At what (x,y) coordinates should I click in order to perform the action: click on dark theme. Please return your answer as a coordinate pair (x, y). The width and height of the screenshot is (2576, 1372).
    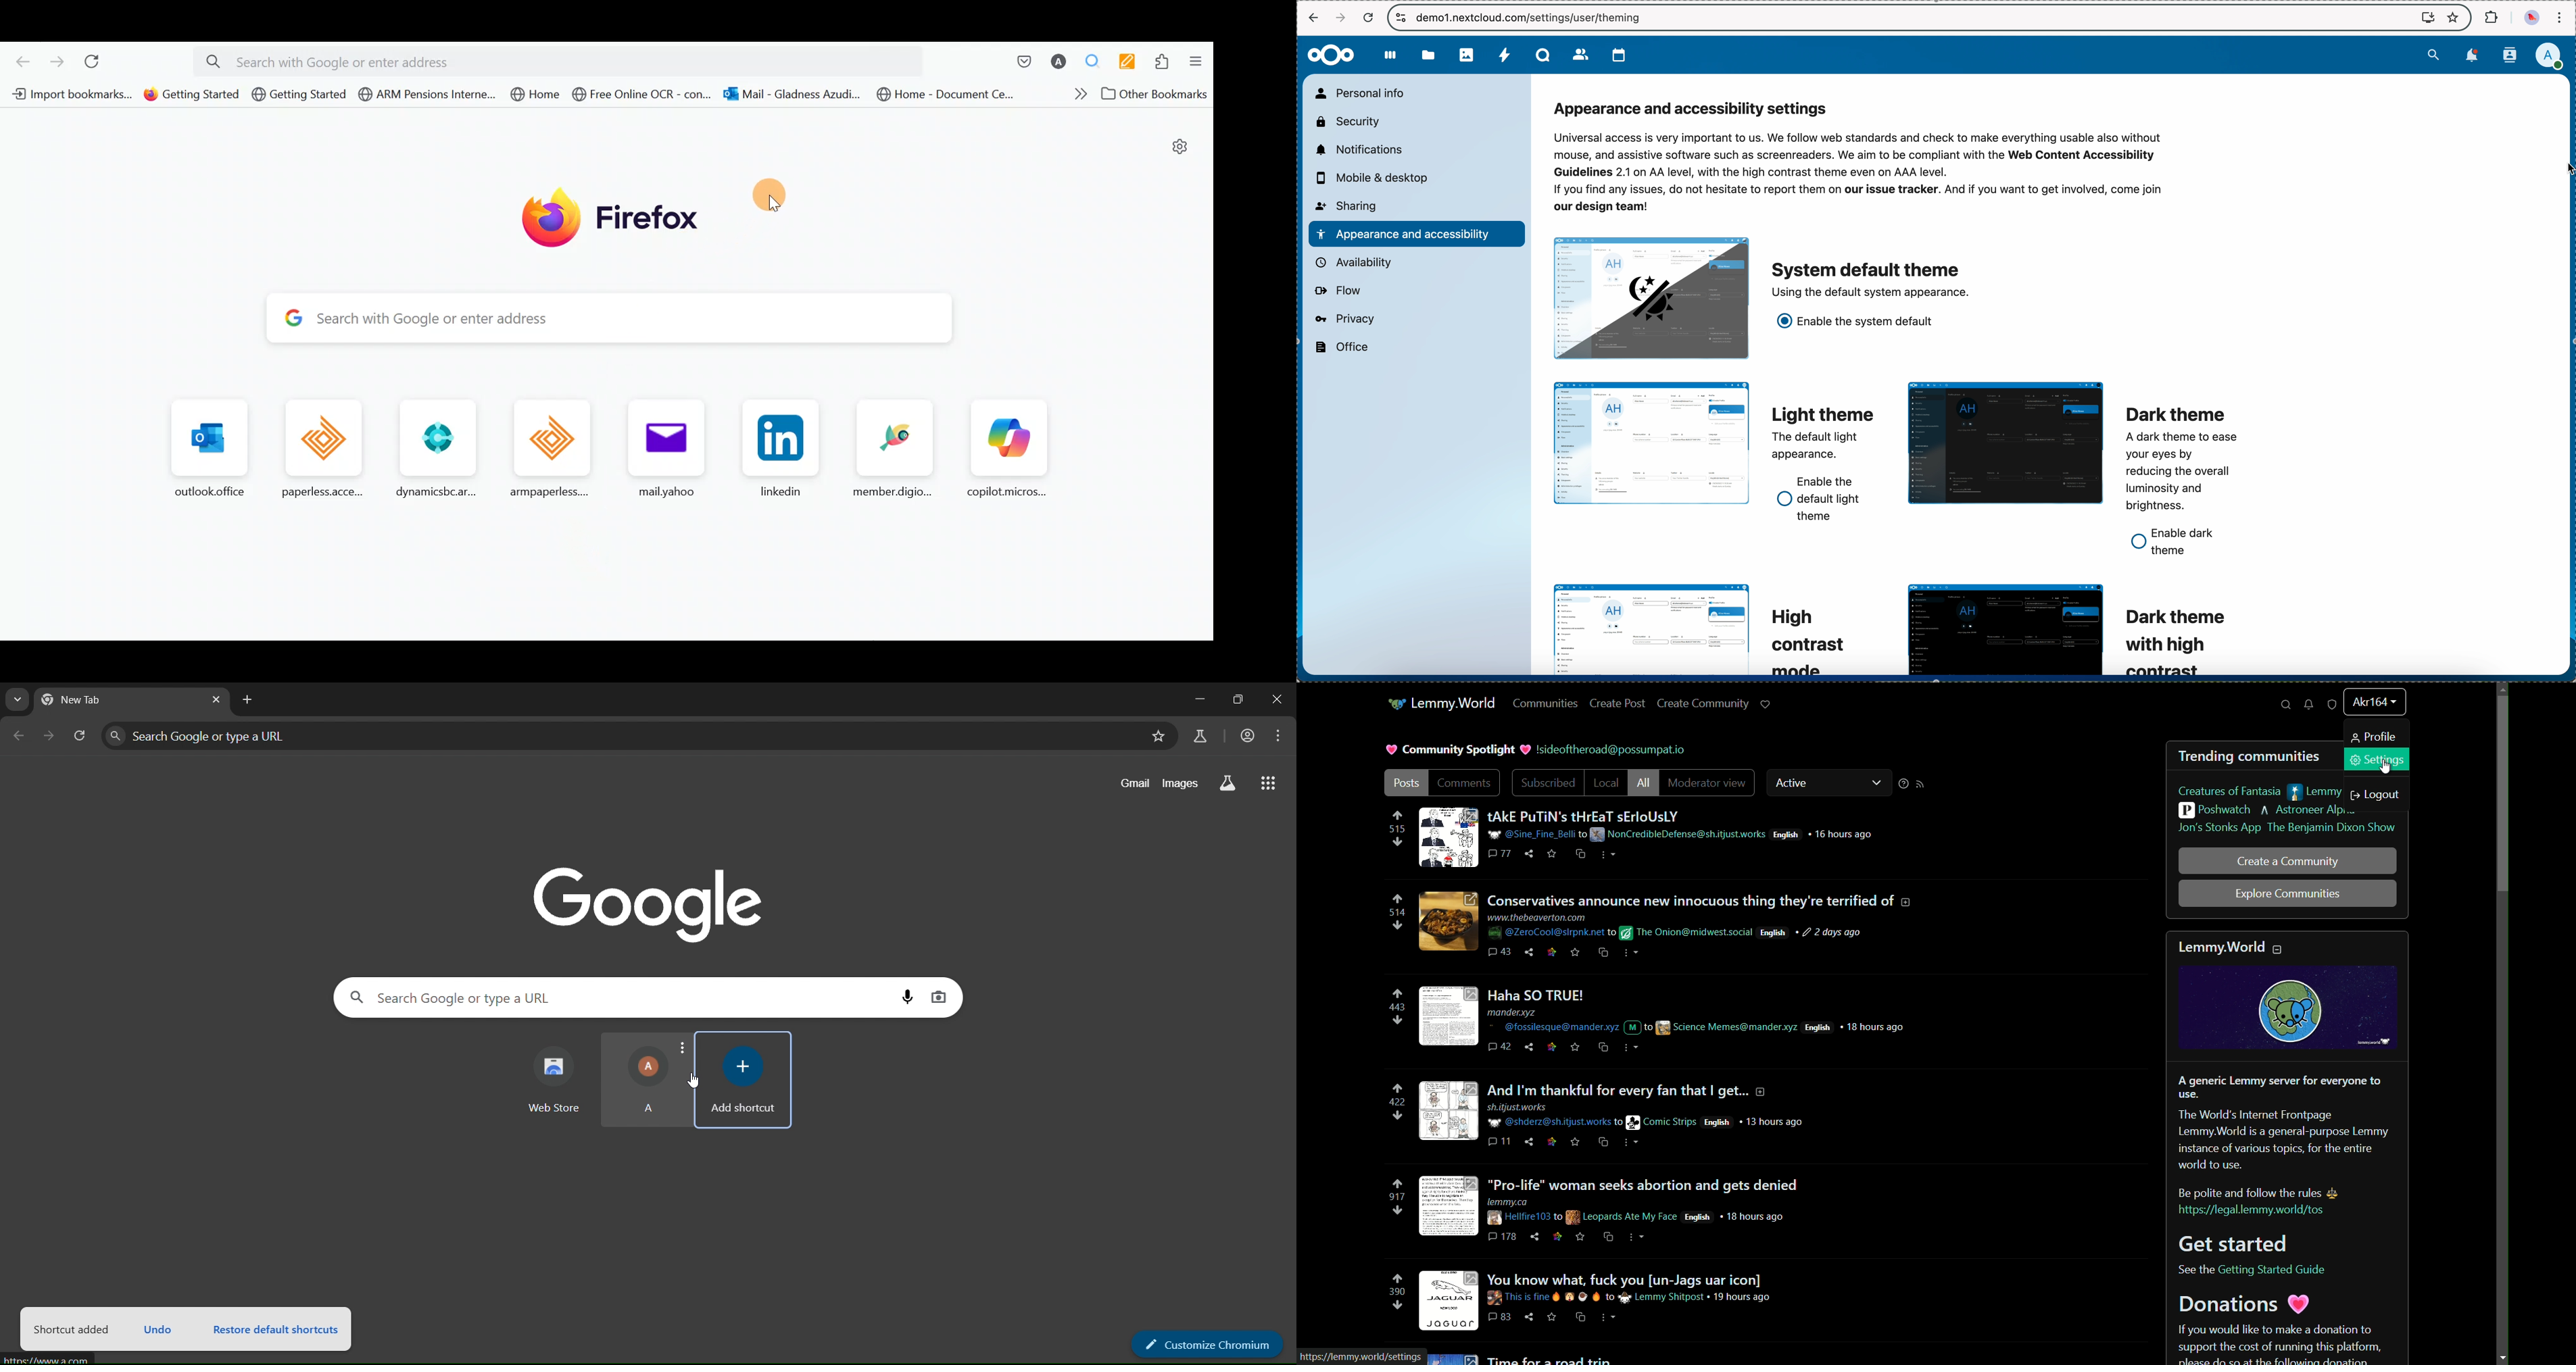
    Looking at the image, I should click on (2180, 459).